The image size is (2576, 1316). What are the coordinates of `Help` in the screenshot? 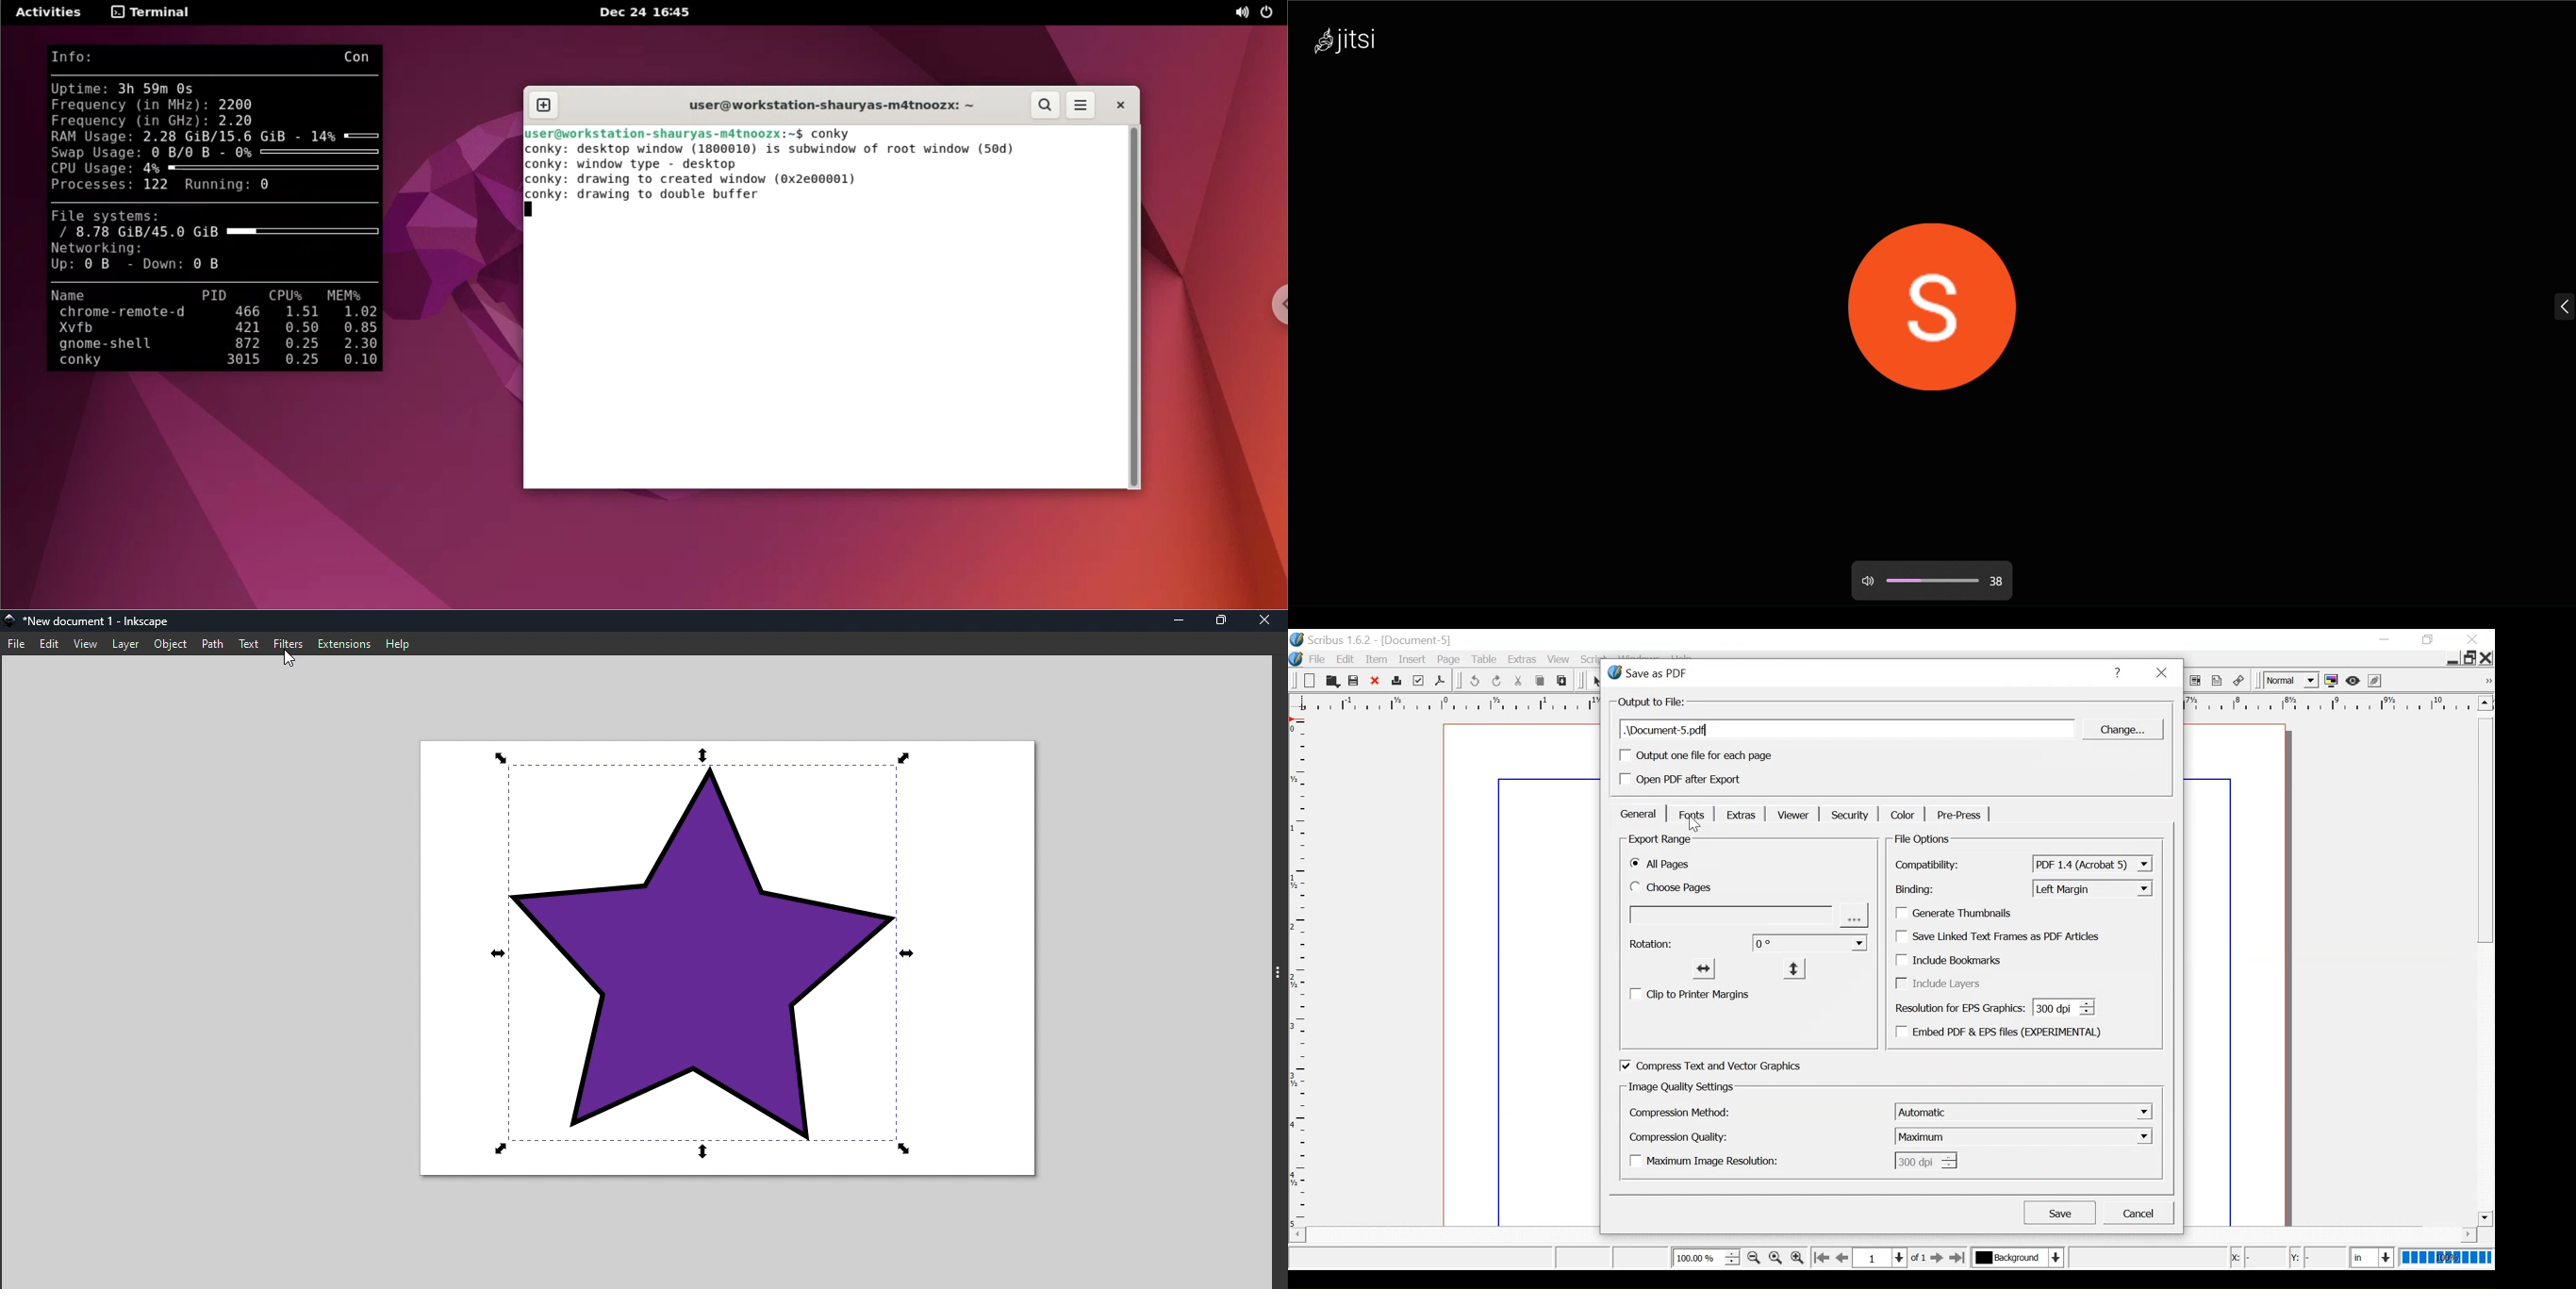 It's located at (2116, 672).